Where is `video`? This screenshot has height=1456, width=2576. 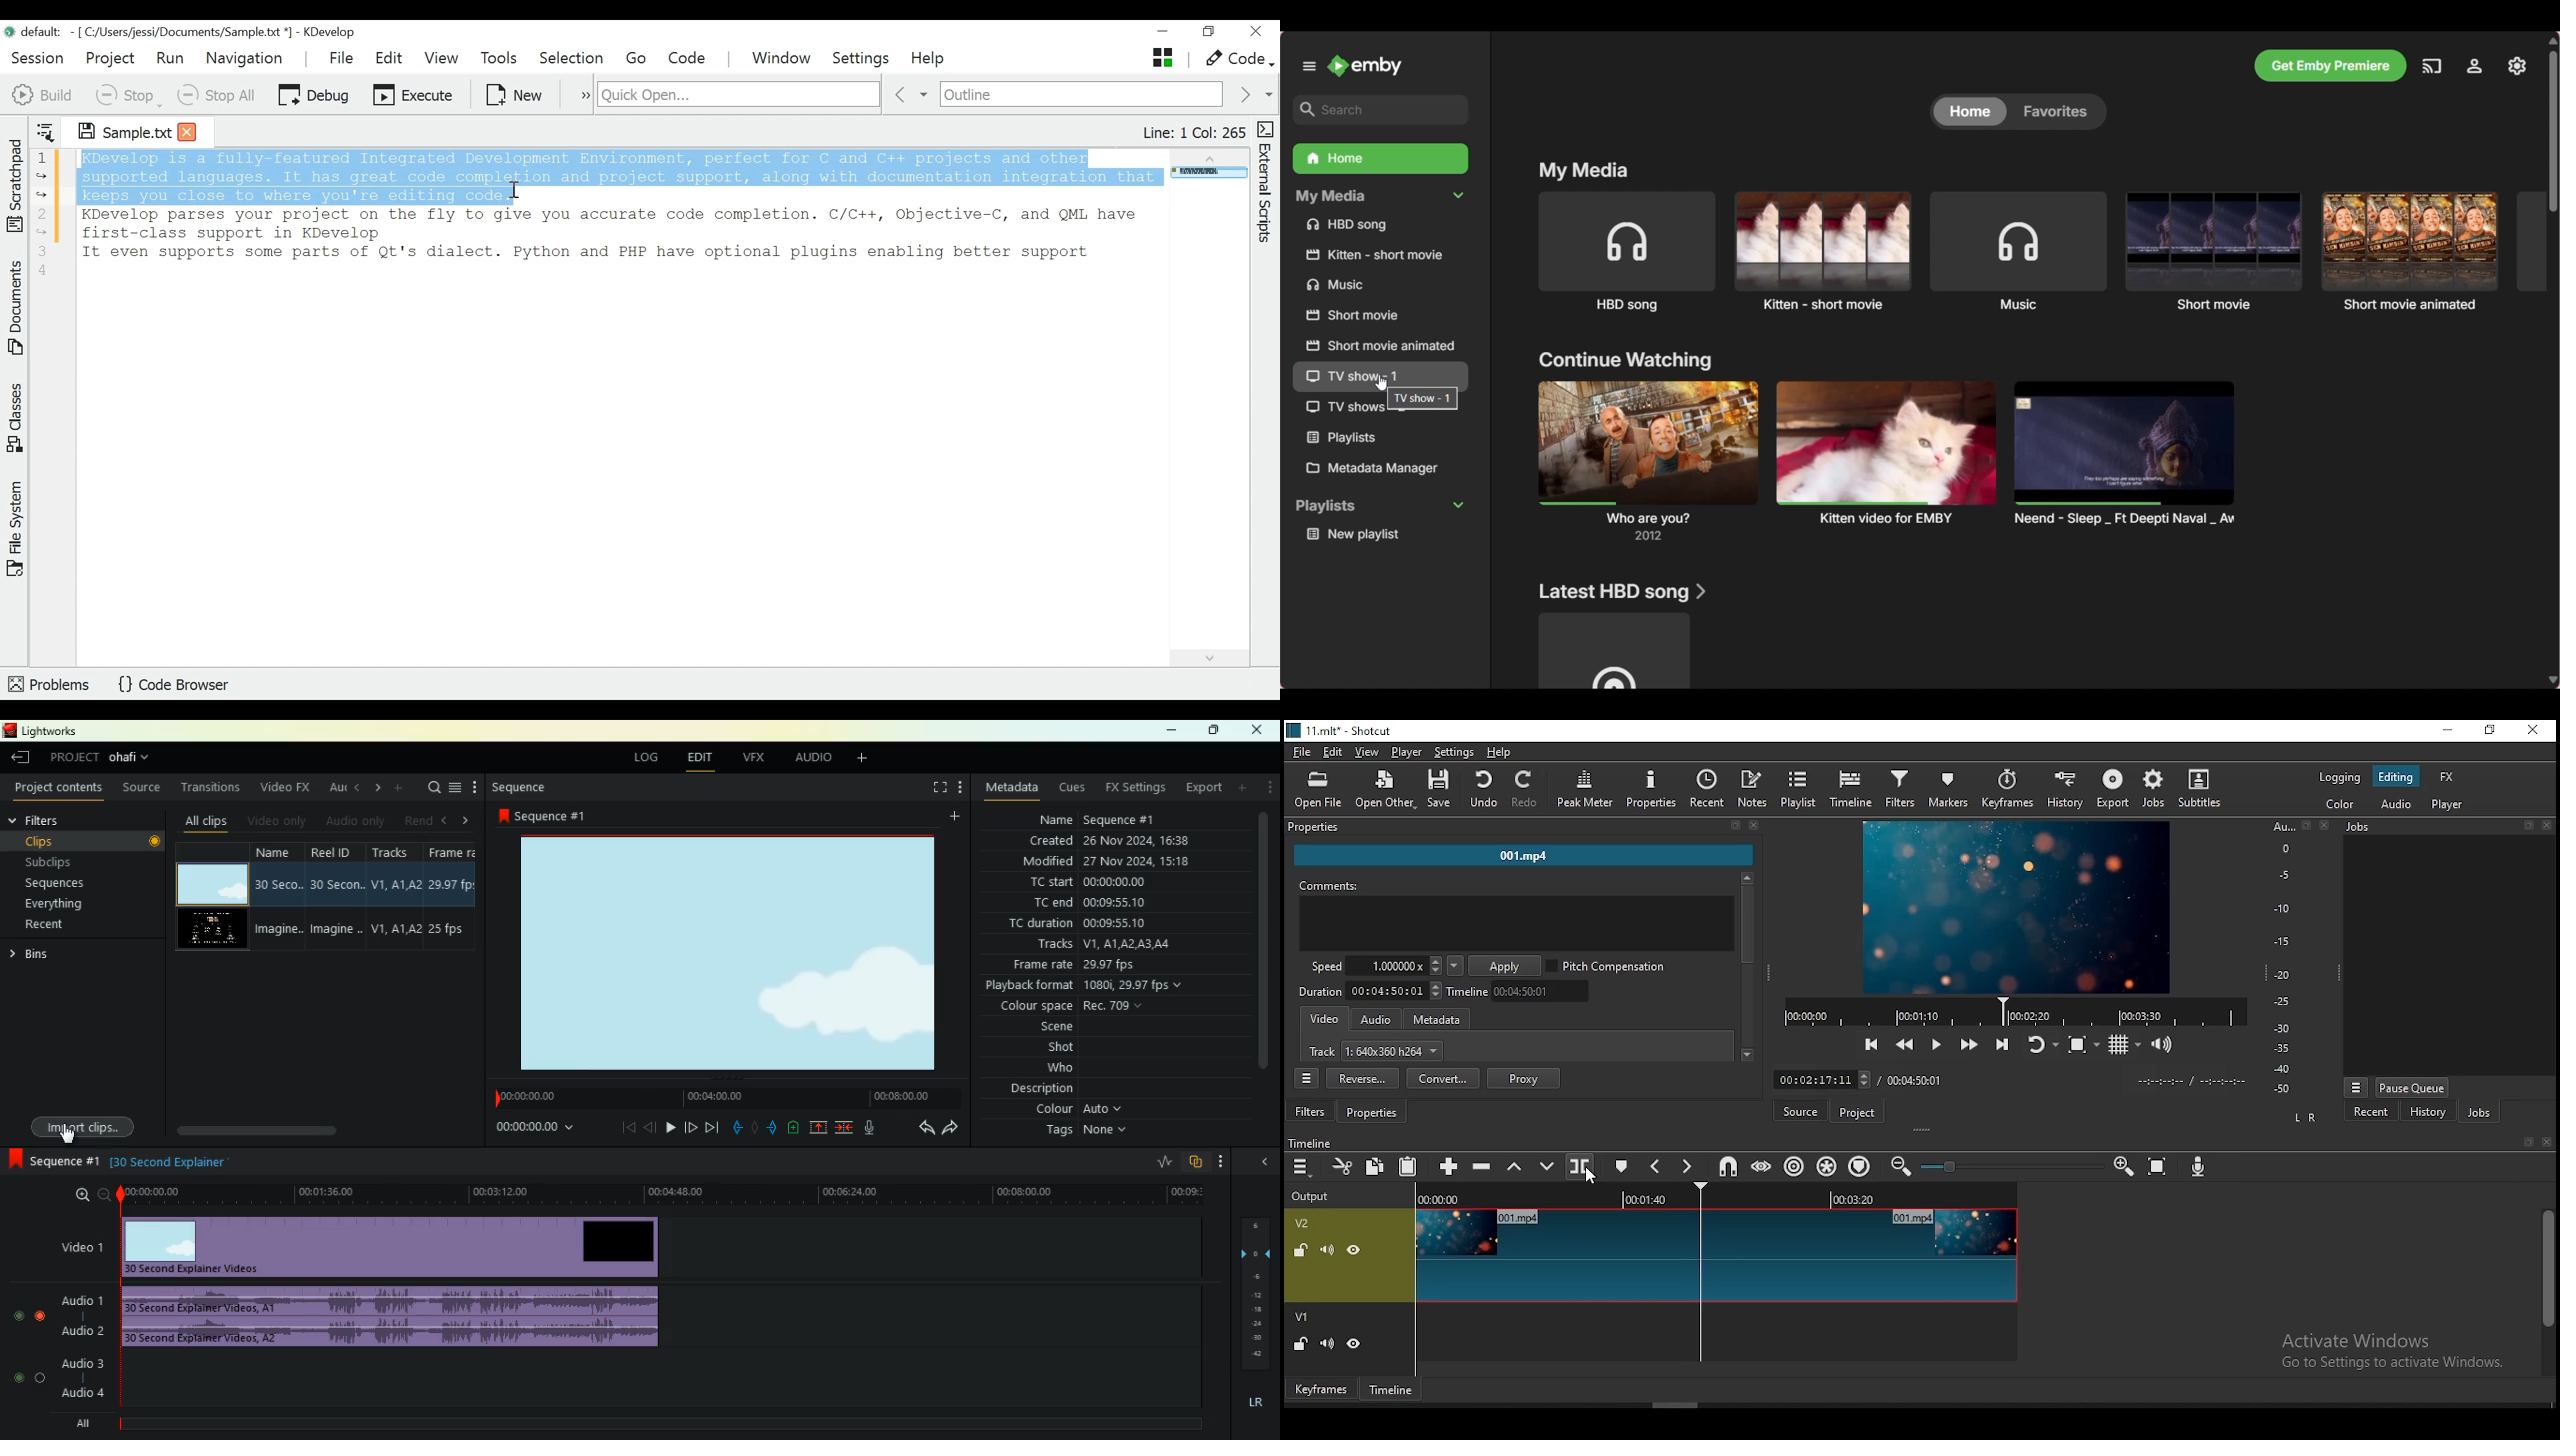 video is located at coordinates (1326, 1020).